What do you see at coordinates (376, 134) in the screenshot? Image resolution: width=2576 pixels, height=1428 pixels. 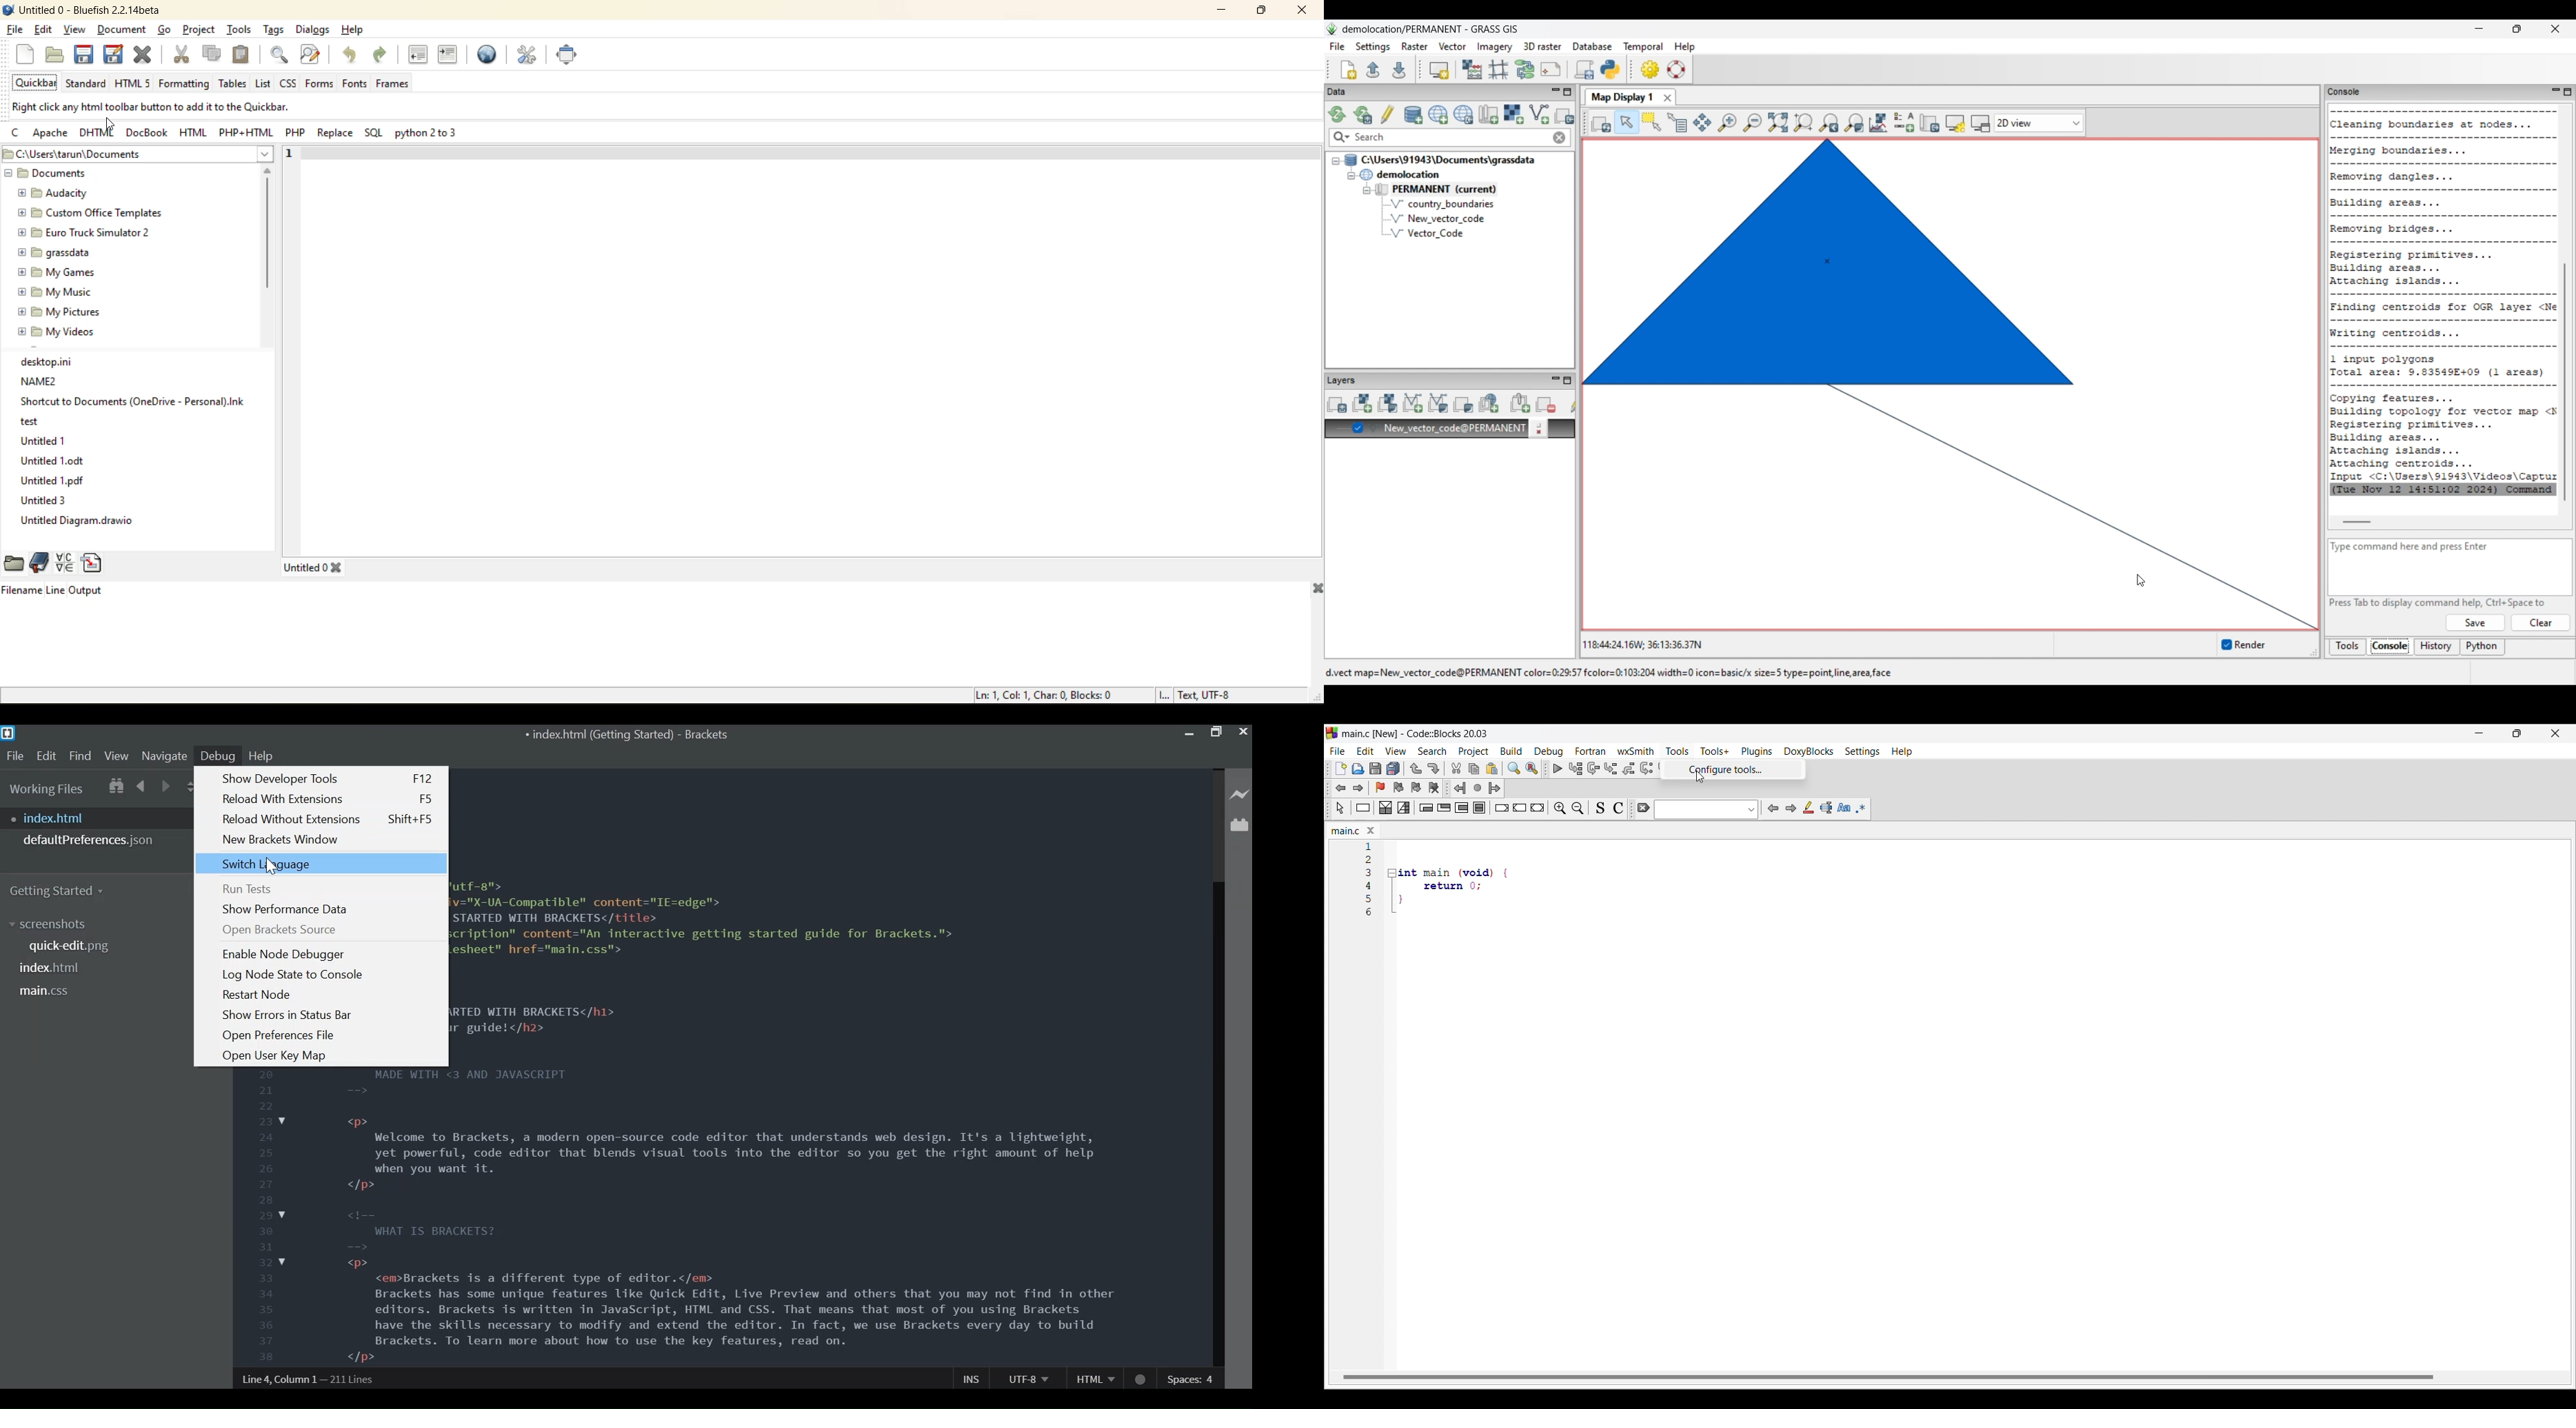 I see `sql` at bounding box center [376, 134].